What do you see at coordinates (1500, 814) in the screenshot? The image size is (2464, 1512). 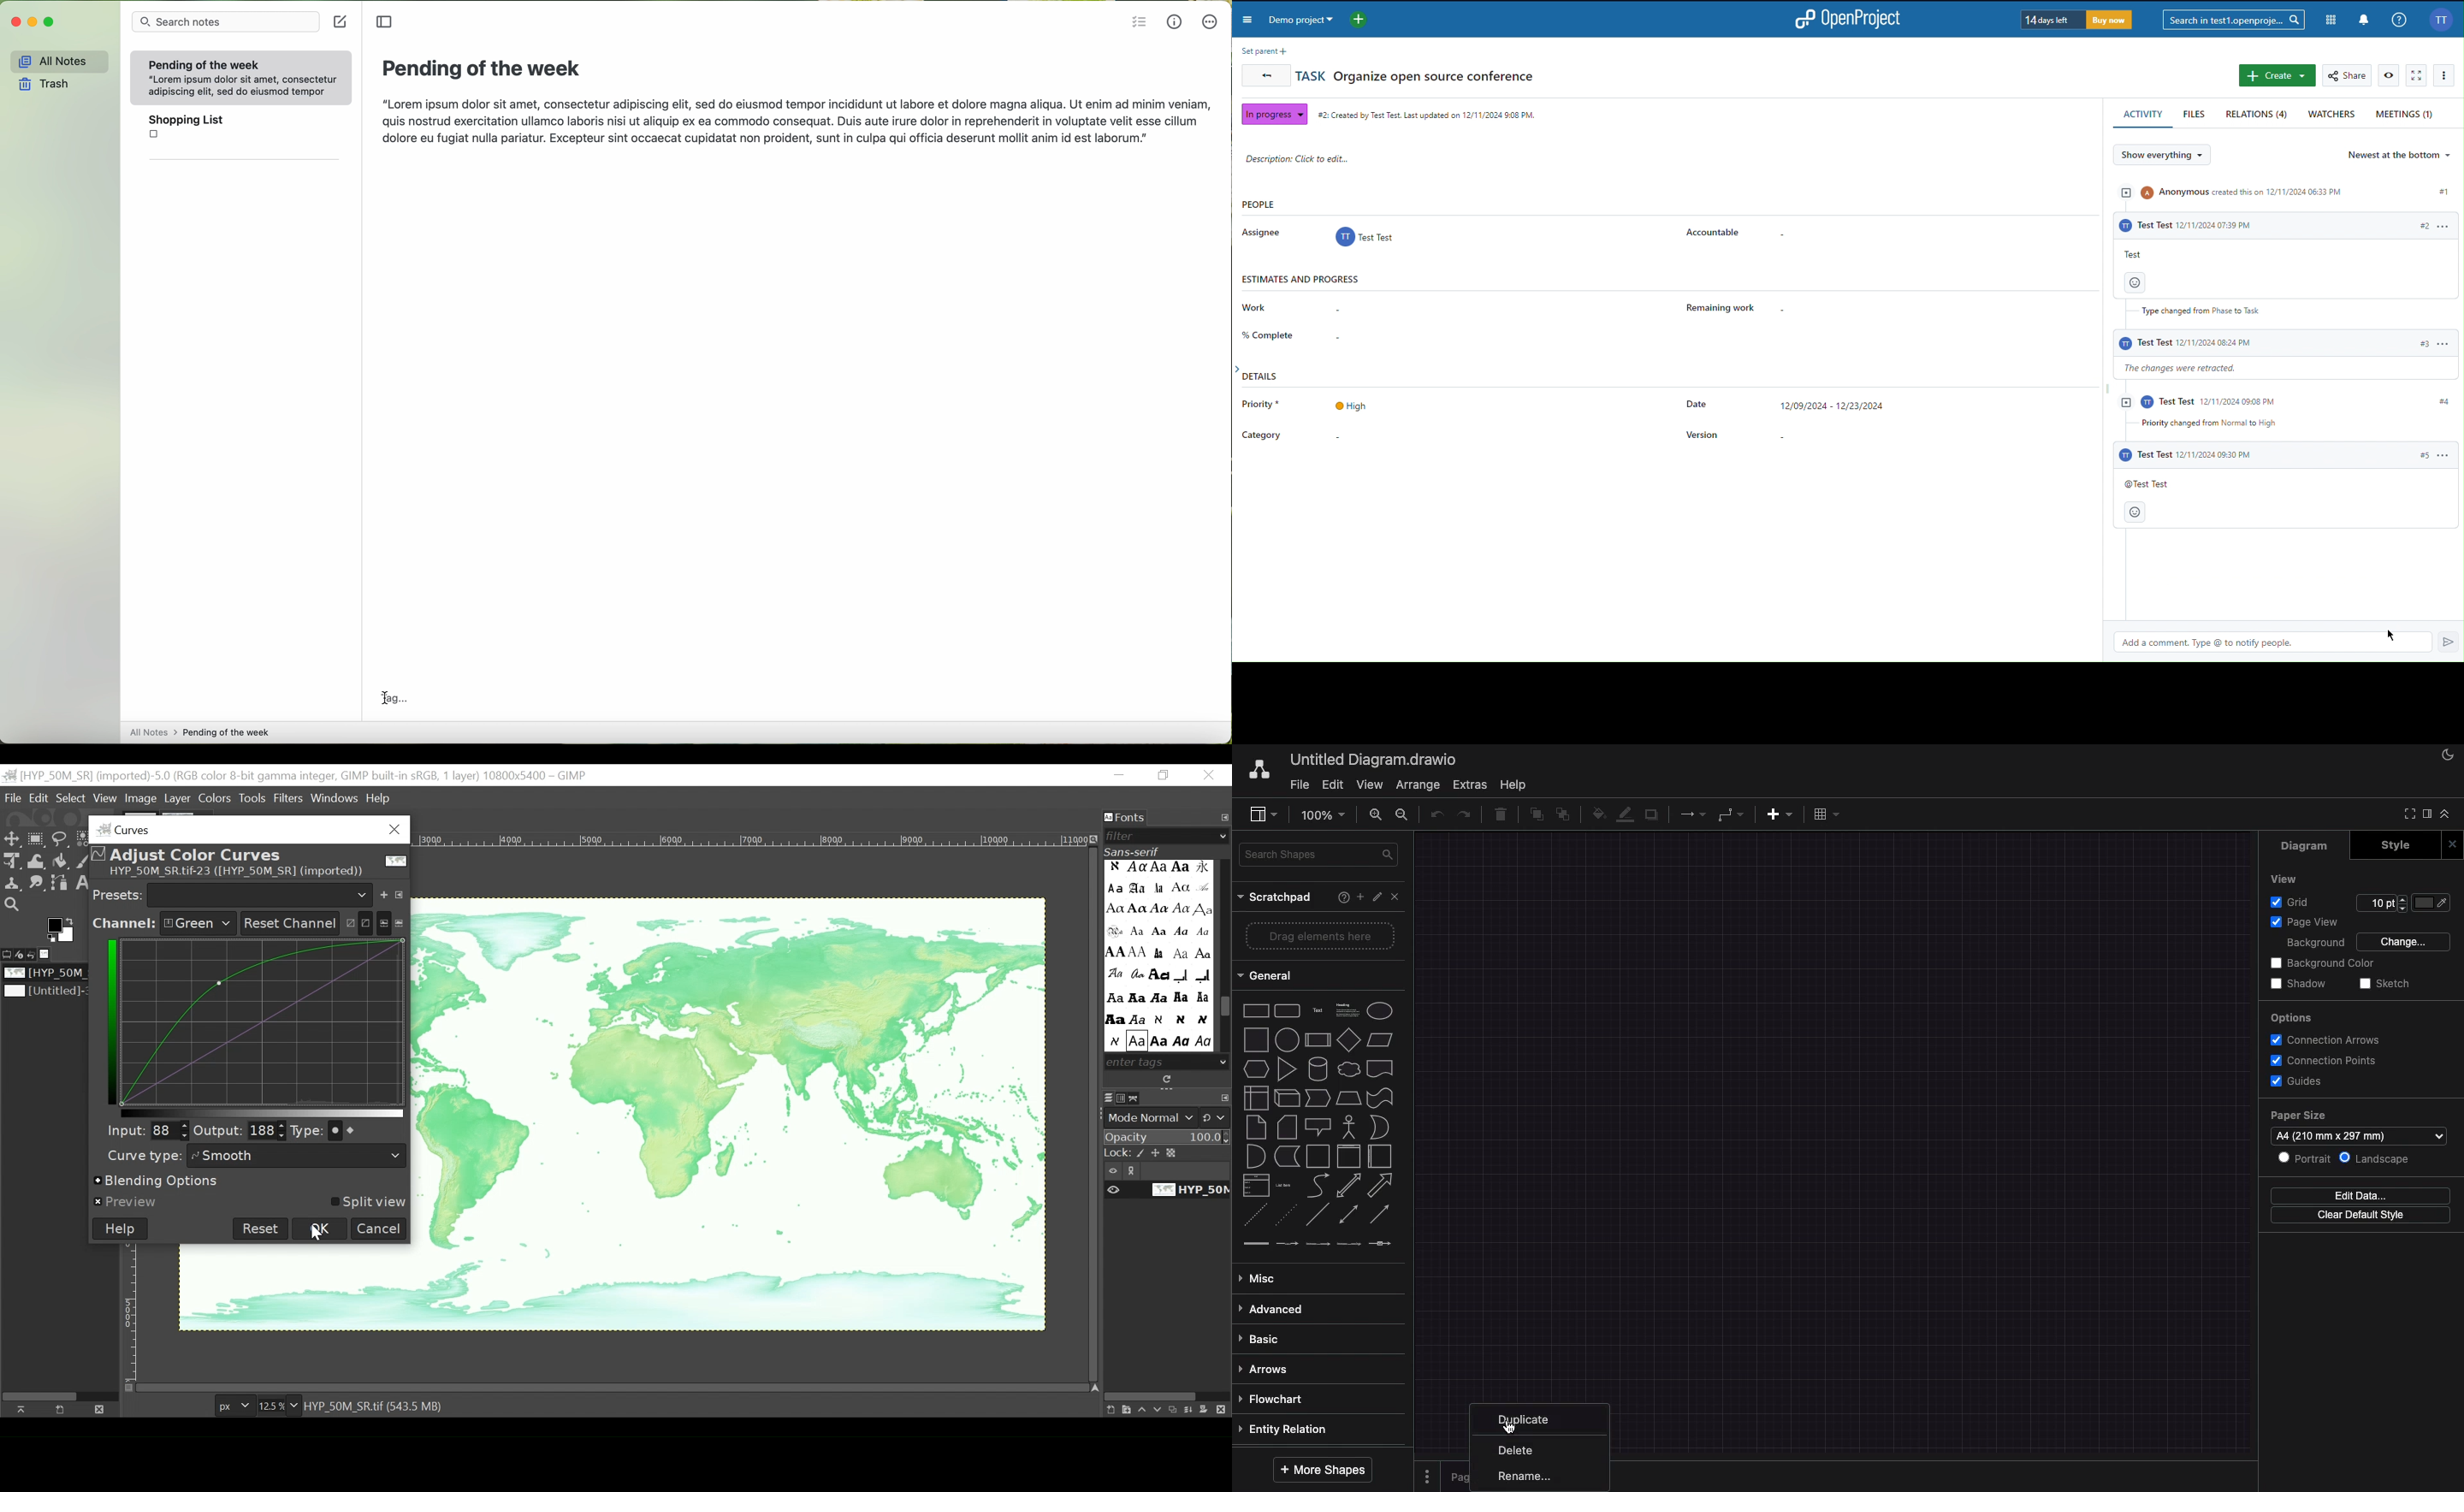 I see `delete` at bounding box center [1500, 814].